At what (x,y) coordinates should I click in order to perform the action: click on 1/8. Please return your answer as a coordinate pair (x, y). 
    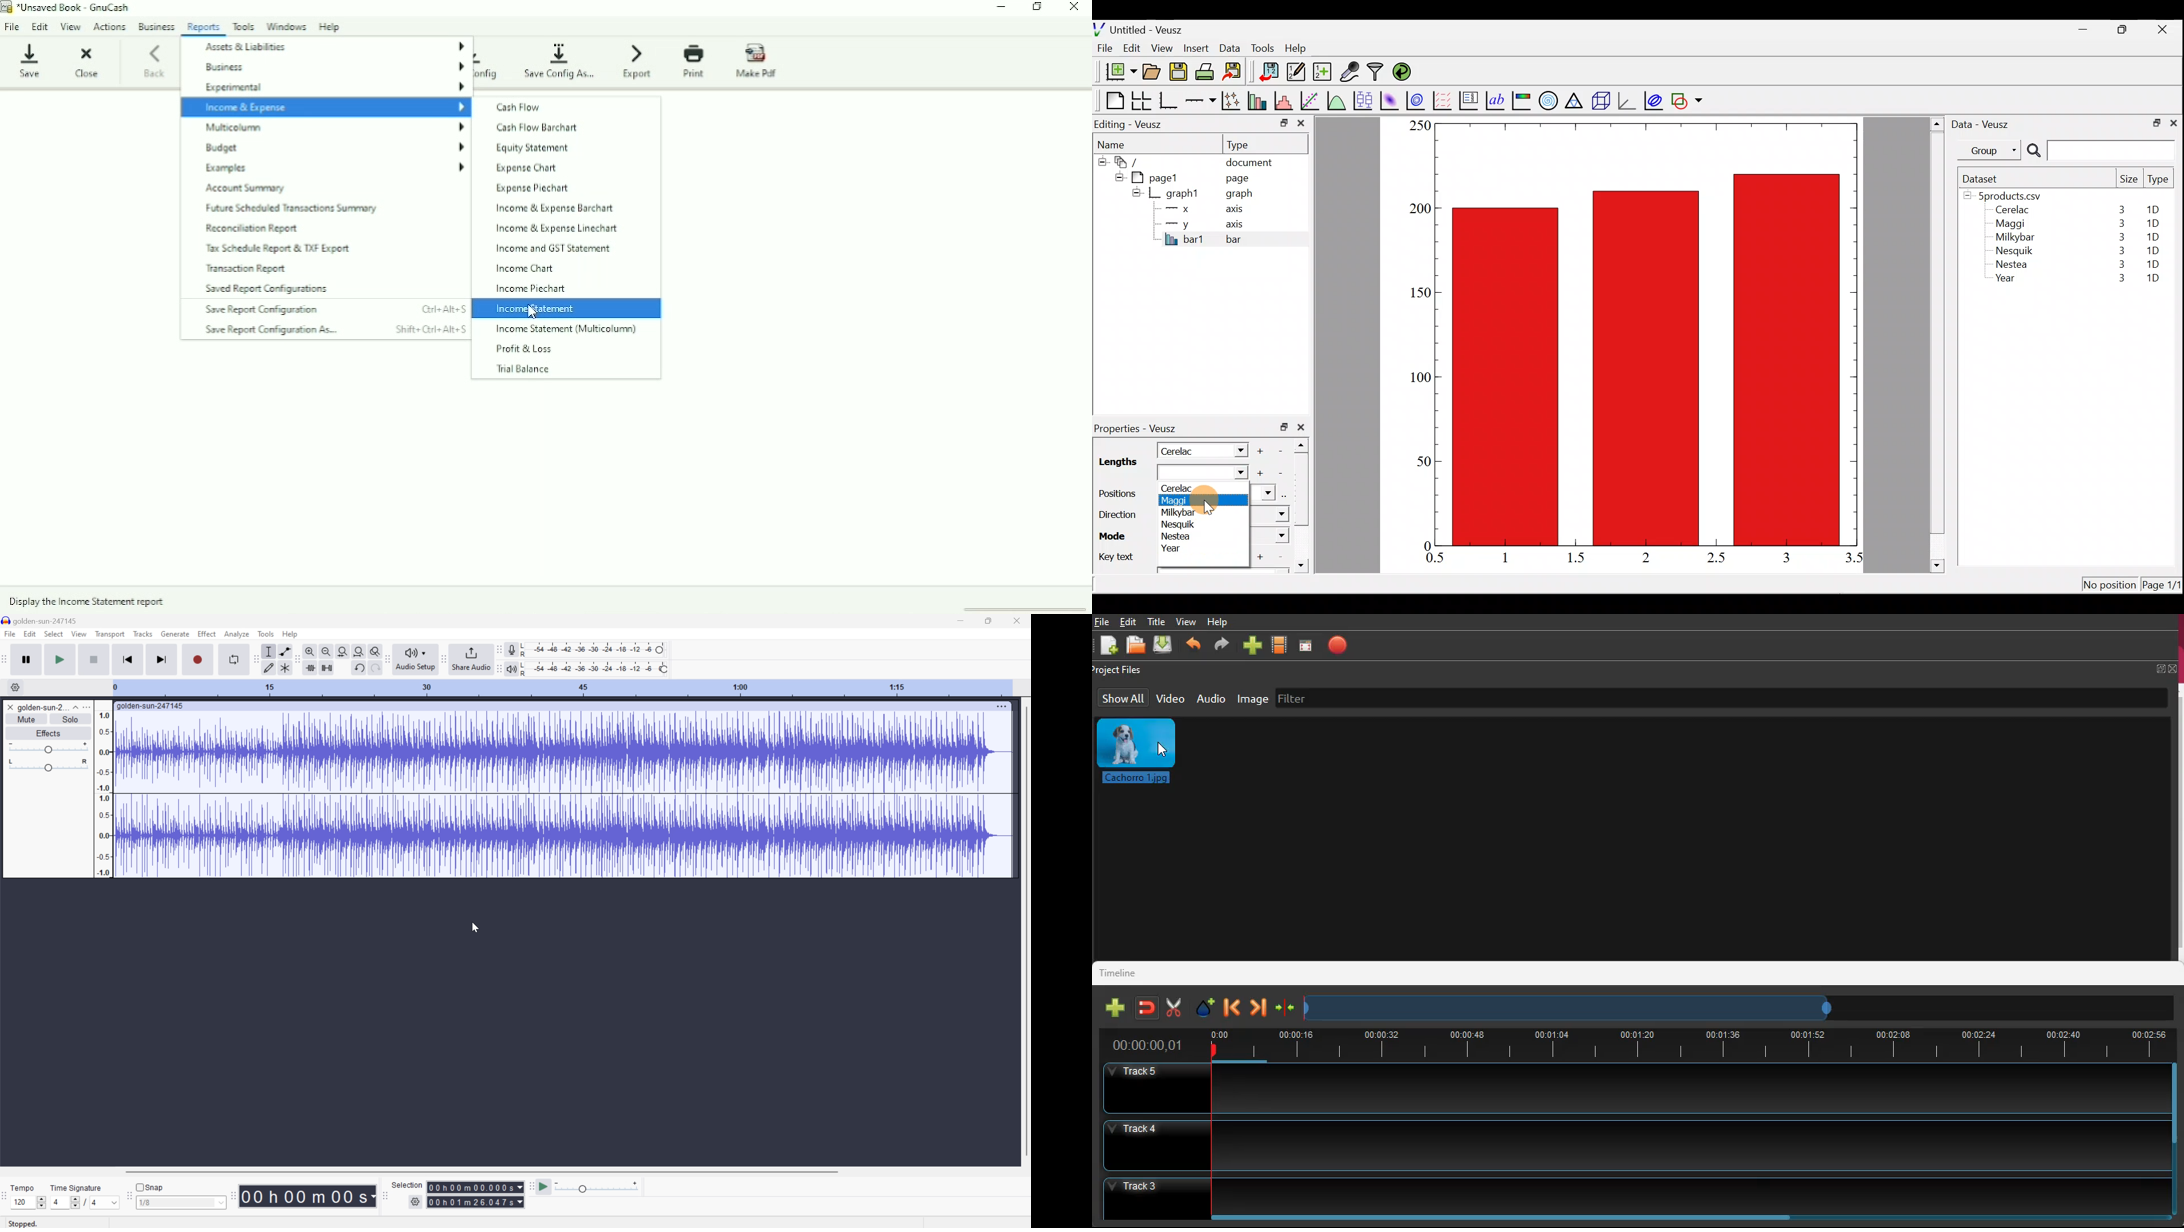
    Looking at the image, I should click on (180, 1202).